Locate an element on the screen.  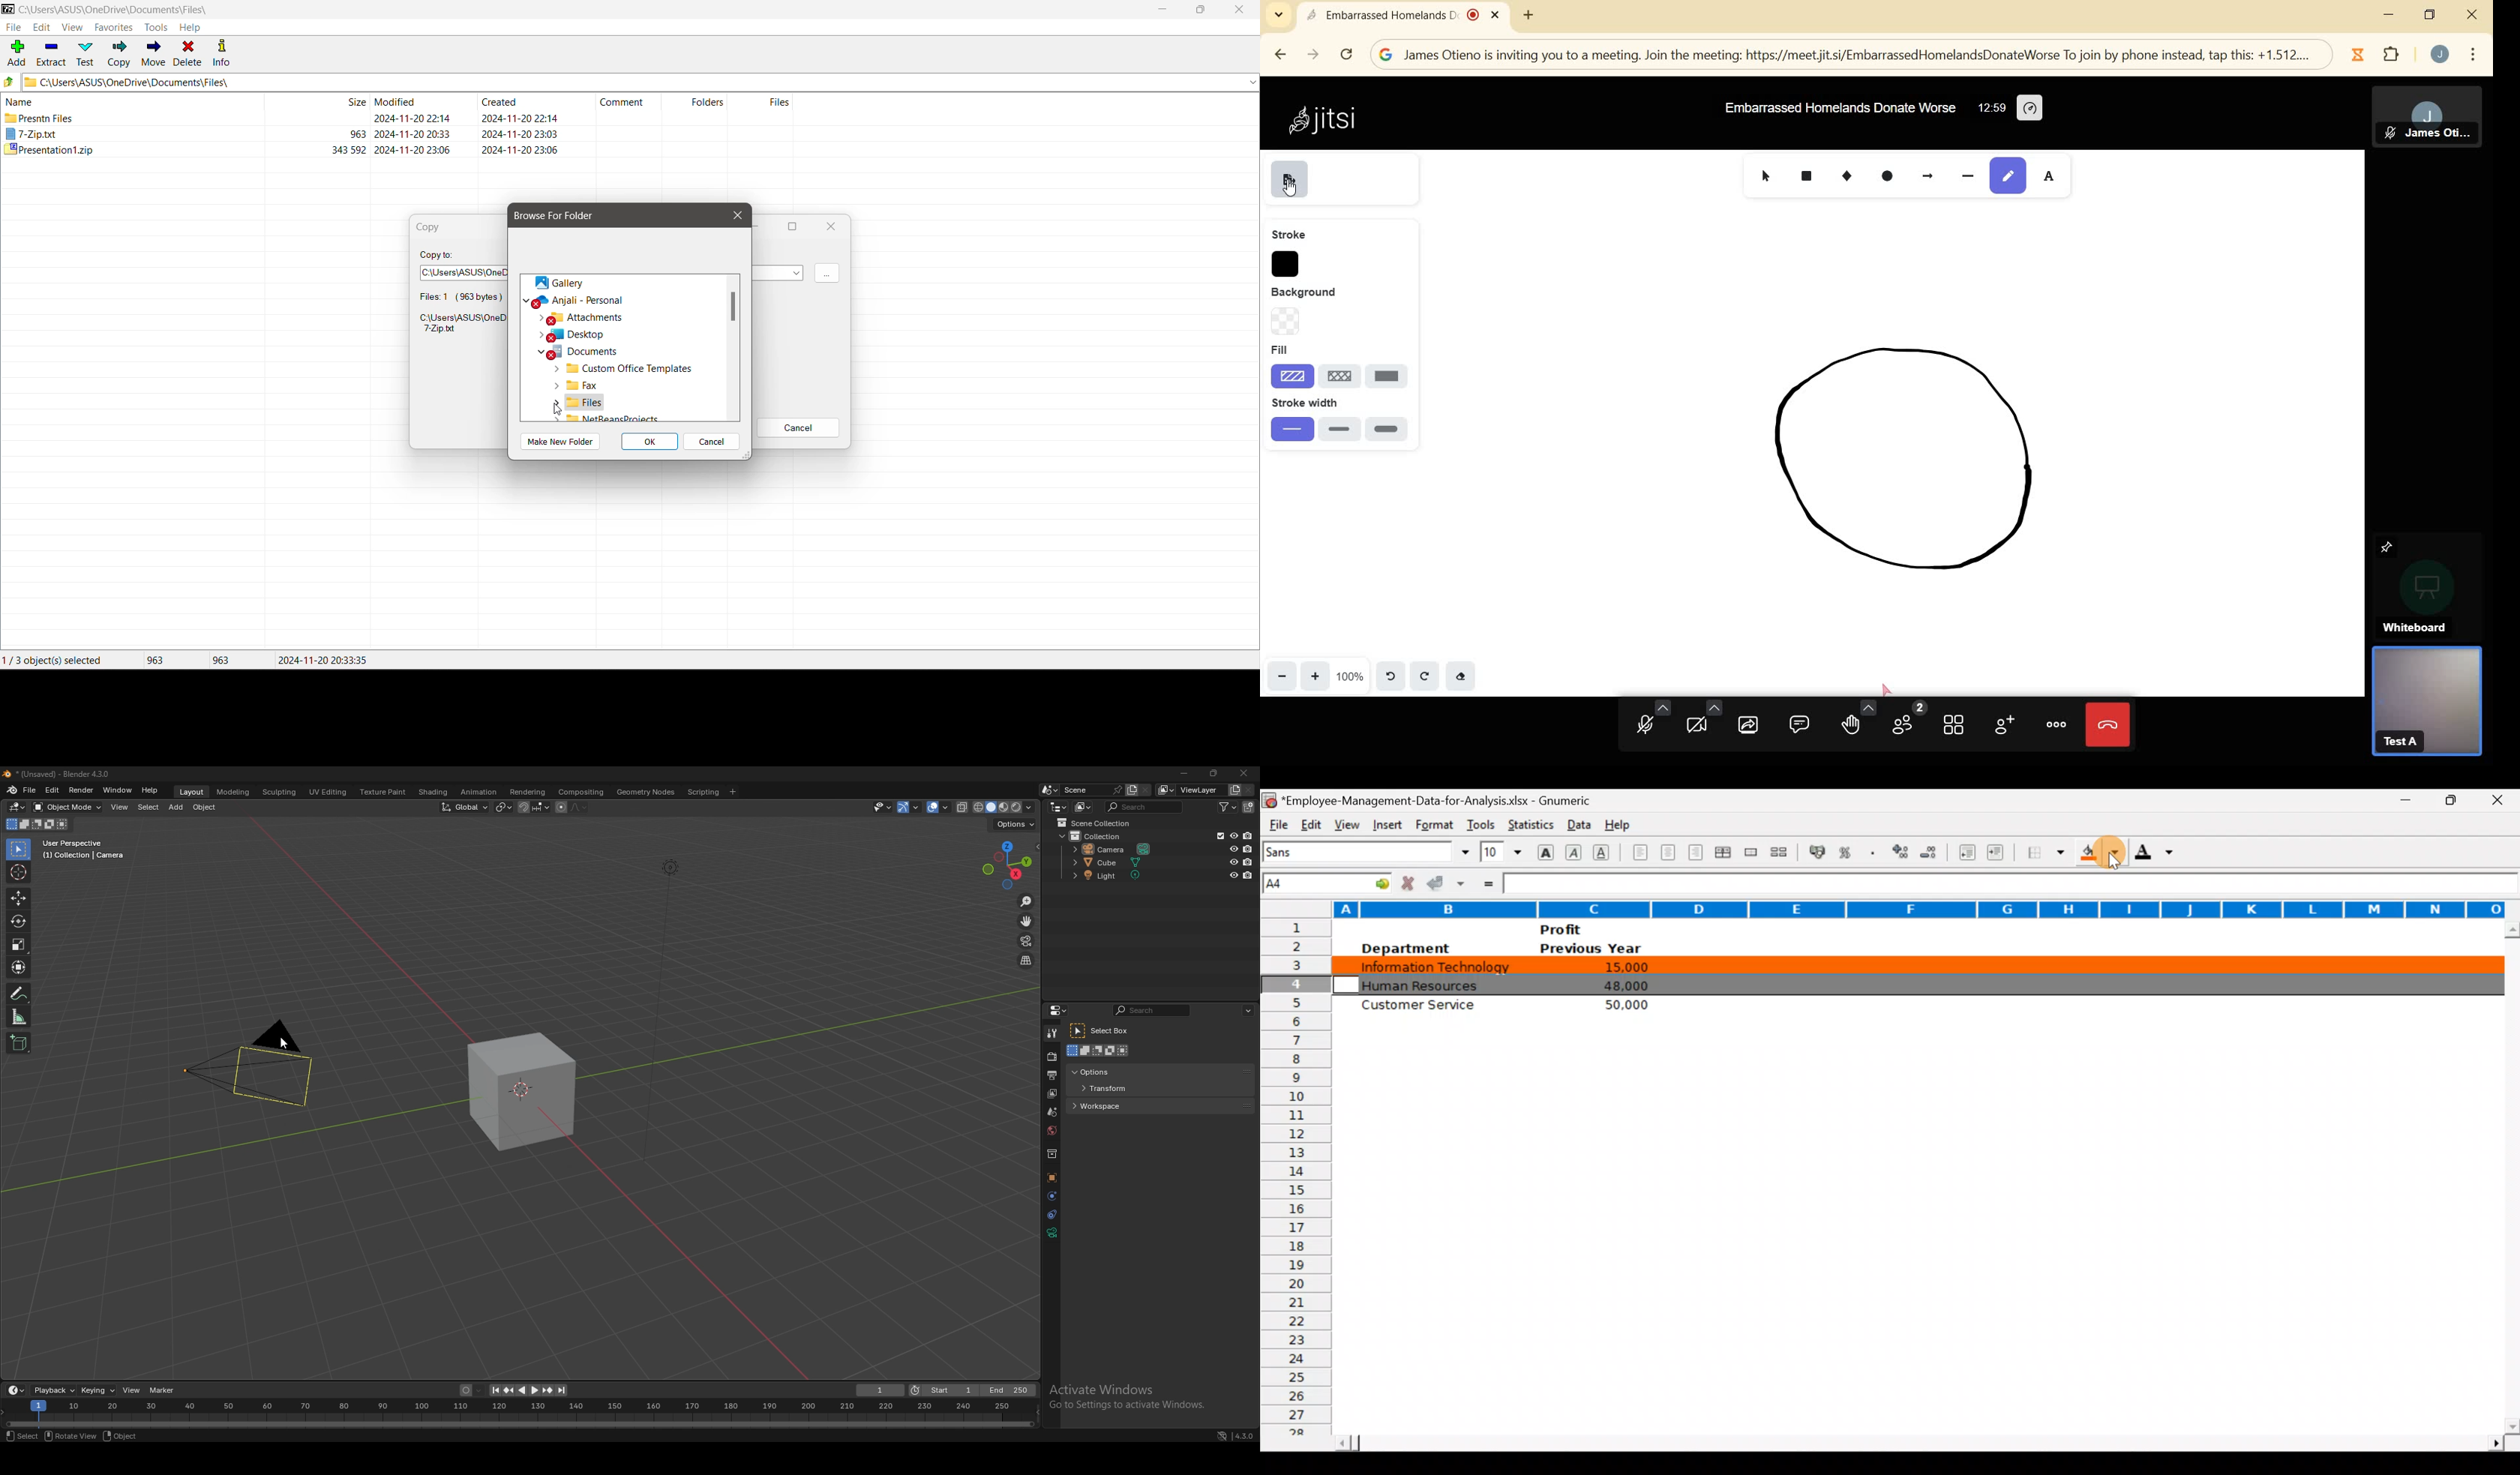
uv editing is located at coordinates (327, 792).